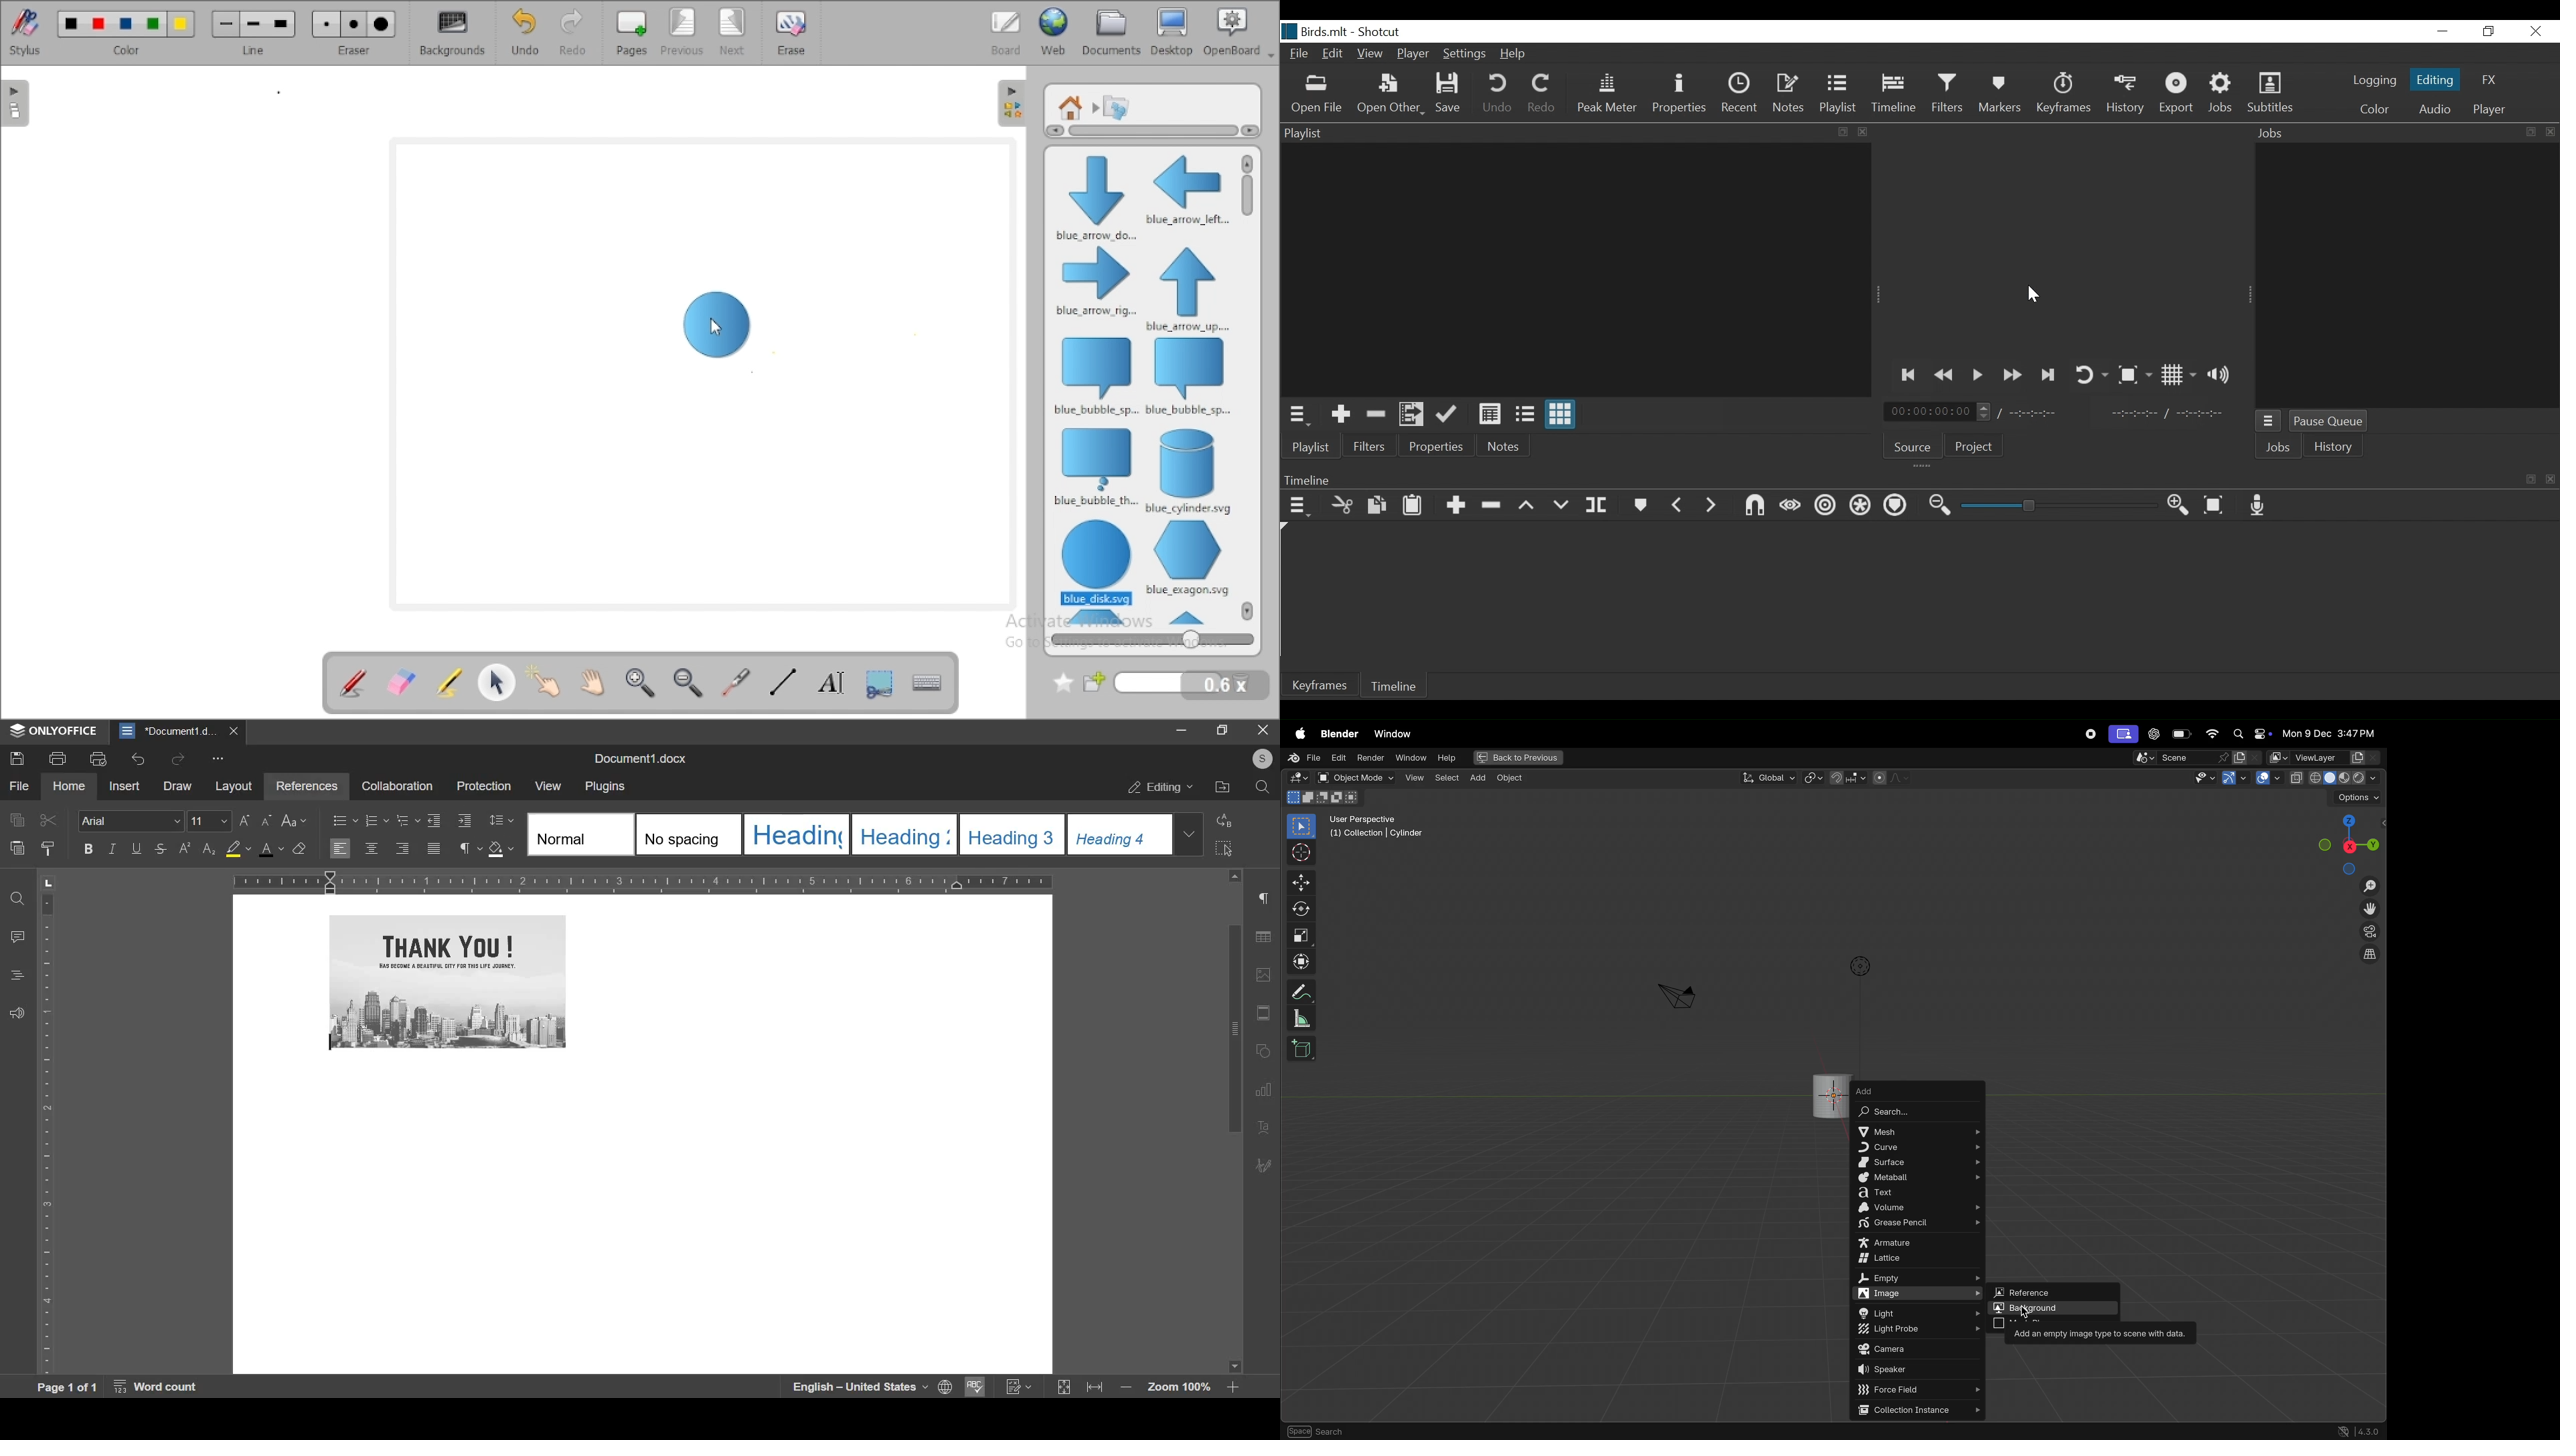 The width and height of the screenshot is (2576, 1456). I want to click on View, so click(1371, 55).